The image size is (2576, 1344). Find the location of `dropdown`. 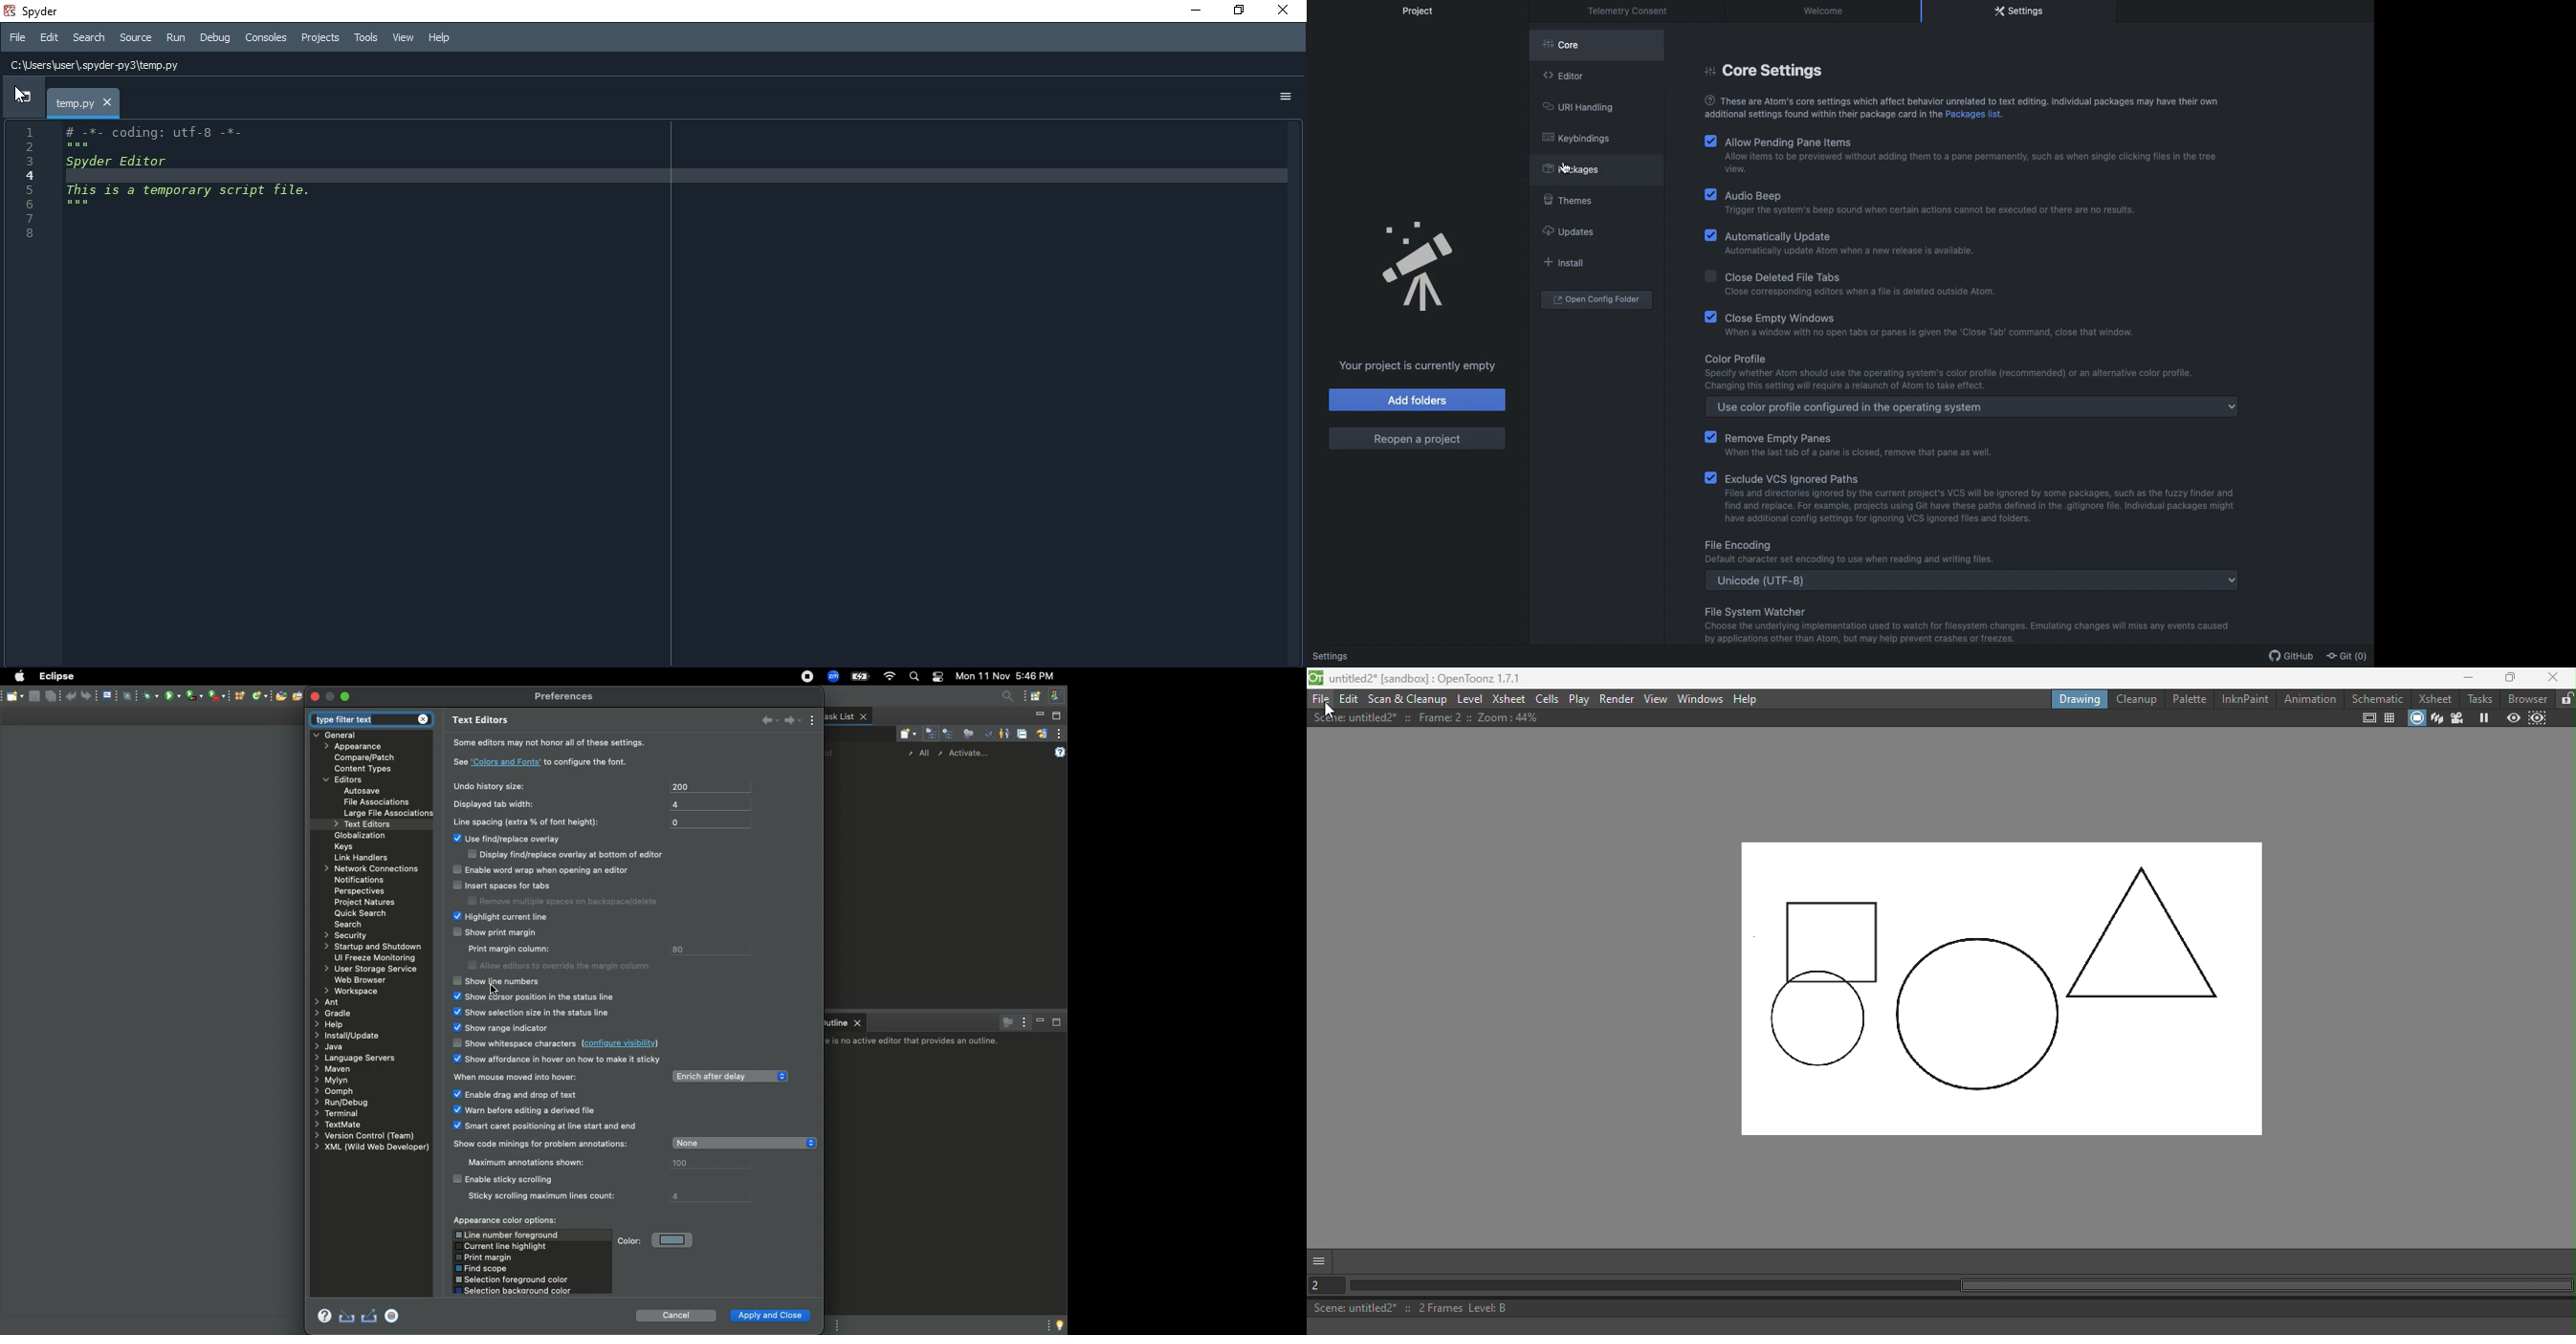

dropdown is located at coordinates (21, 93).